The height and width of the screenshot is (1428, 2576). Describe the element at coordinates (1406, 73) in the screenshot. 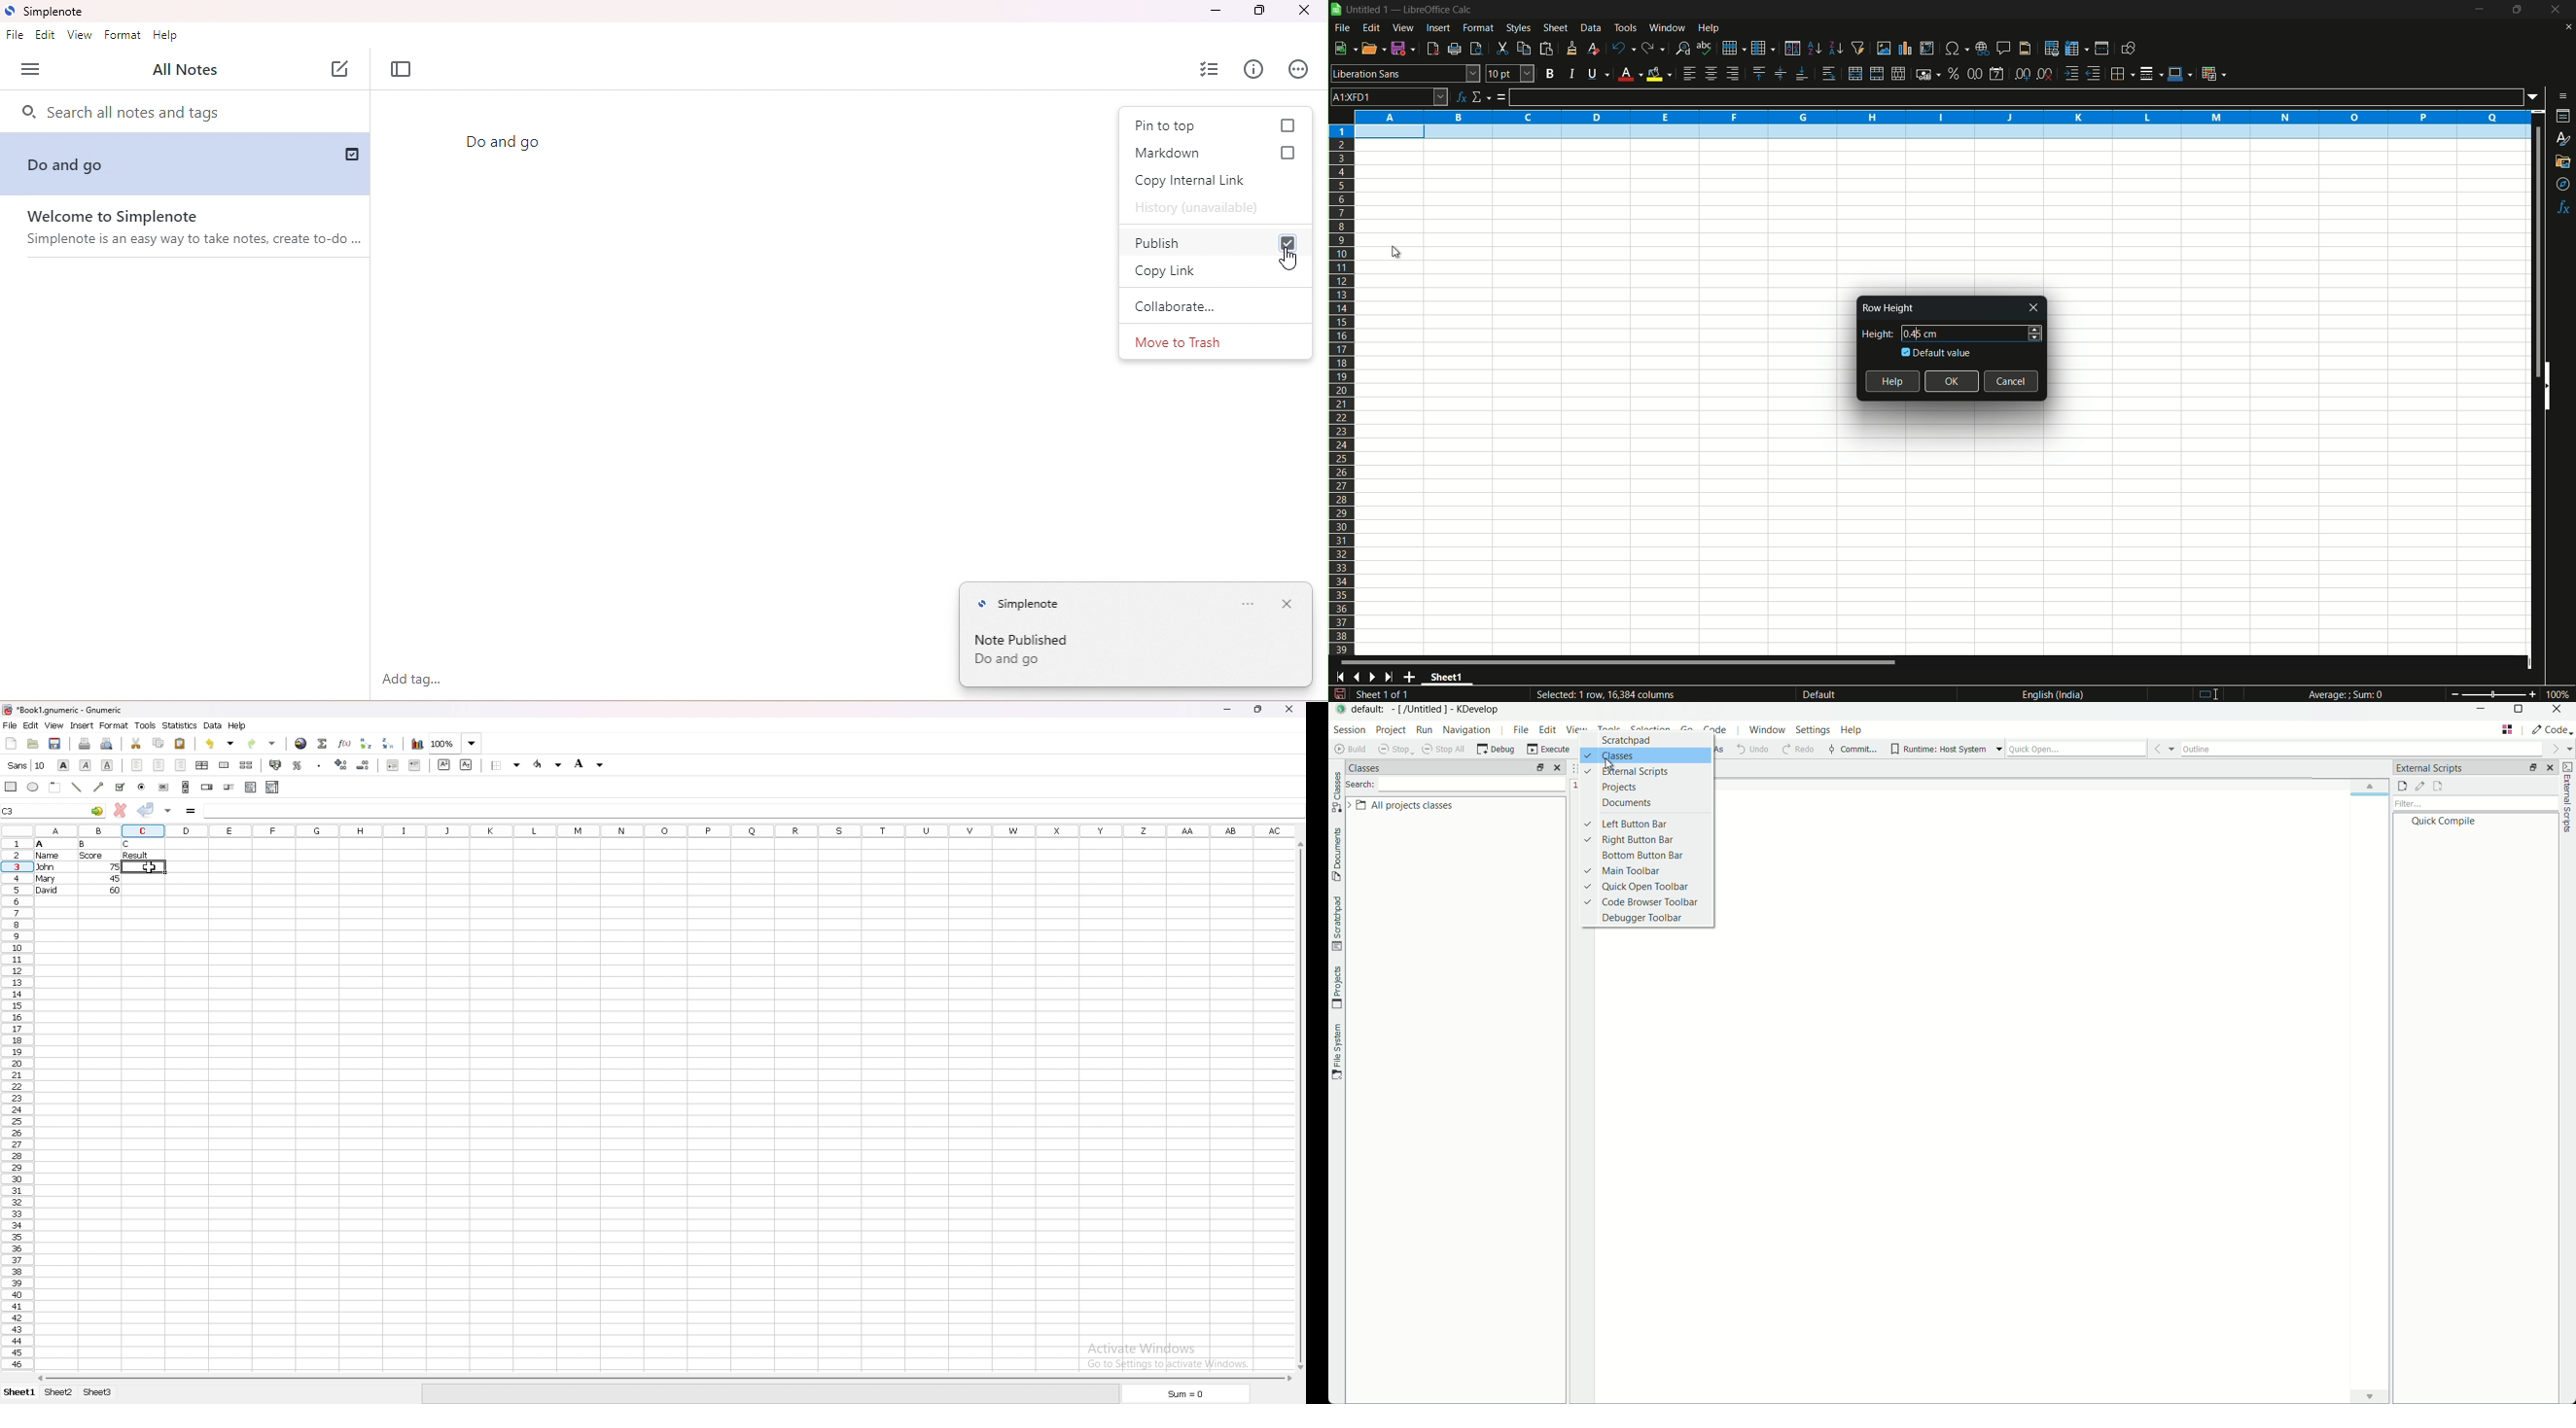

I see `font name` at that location.